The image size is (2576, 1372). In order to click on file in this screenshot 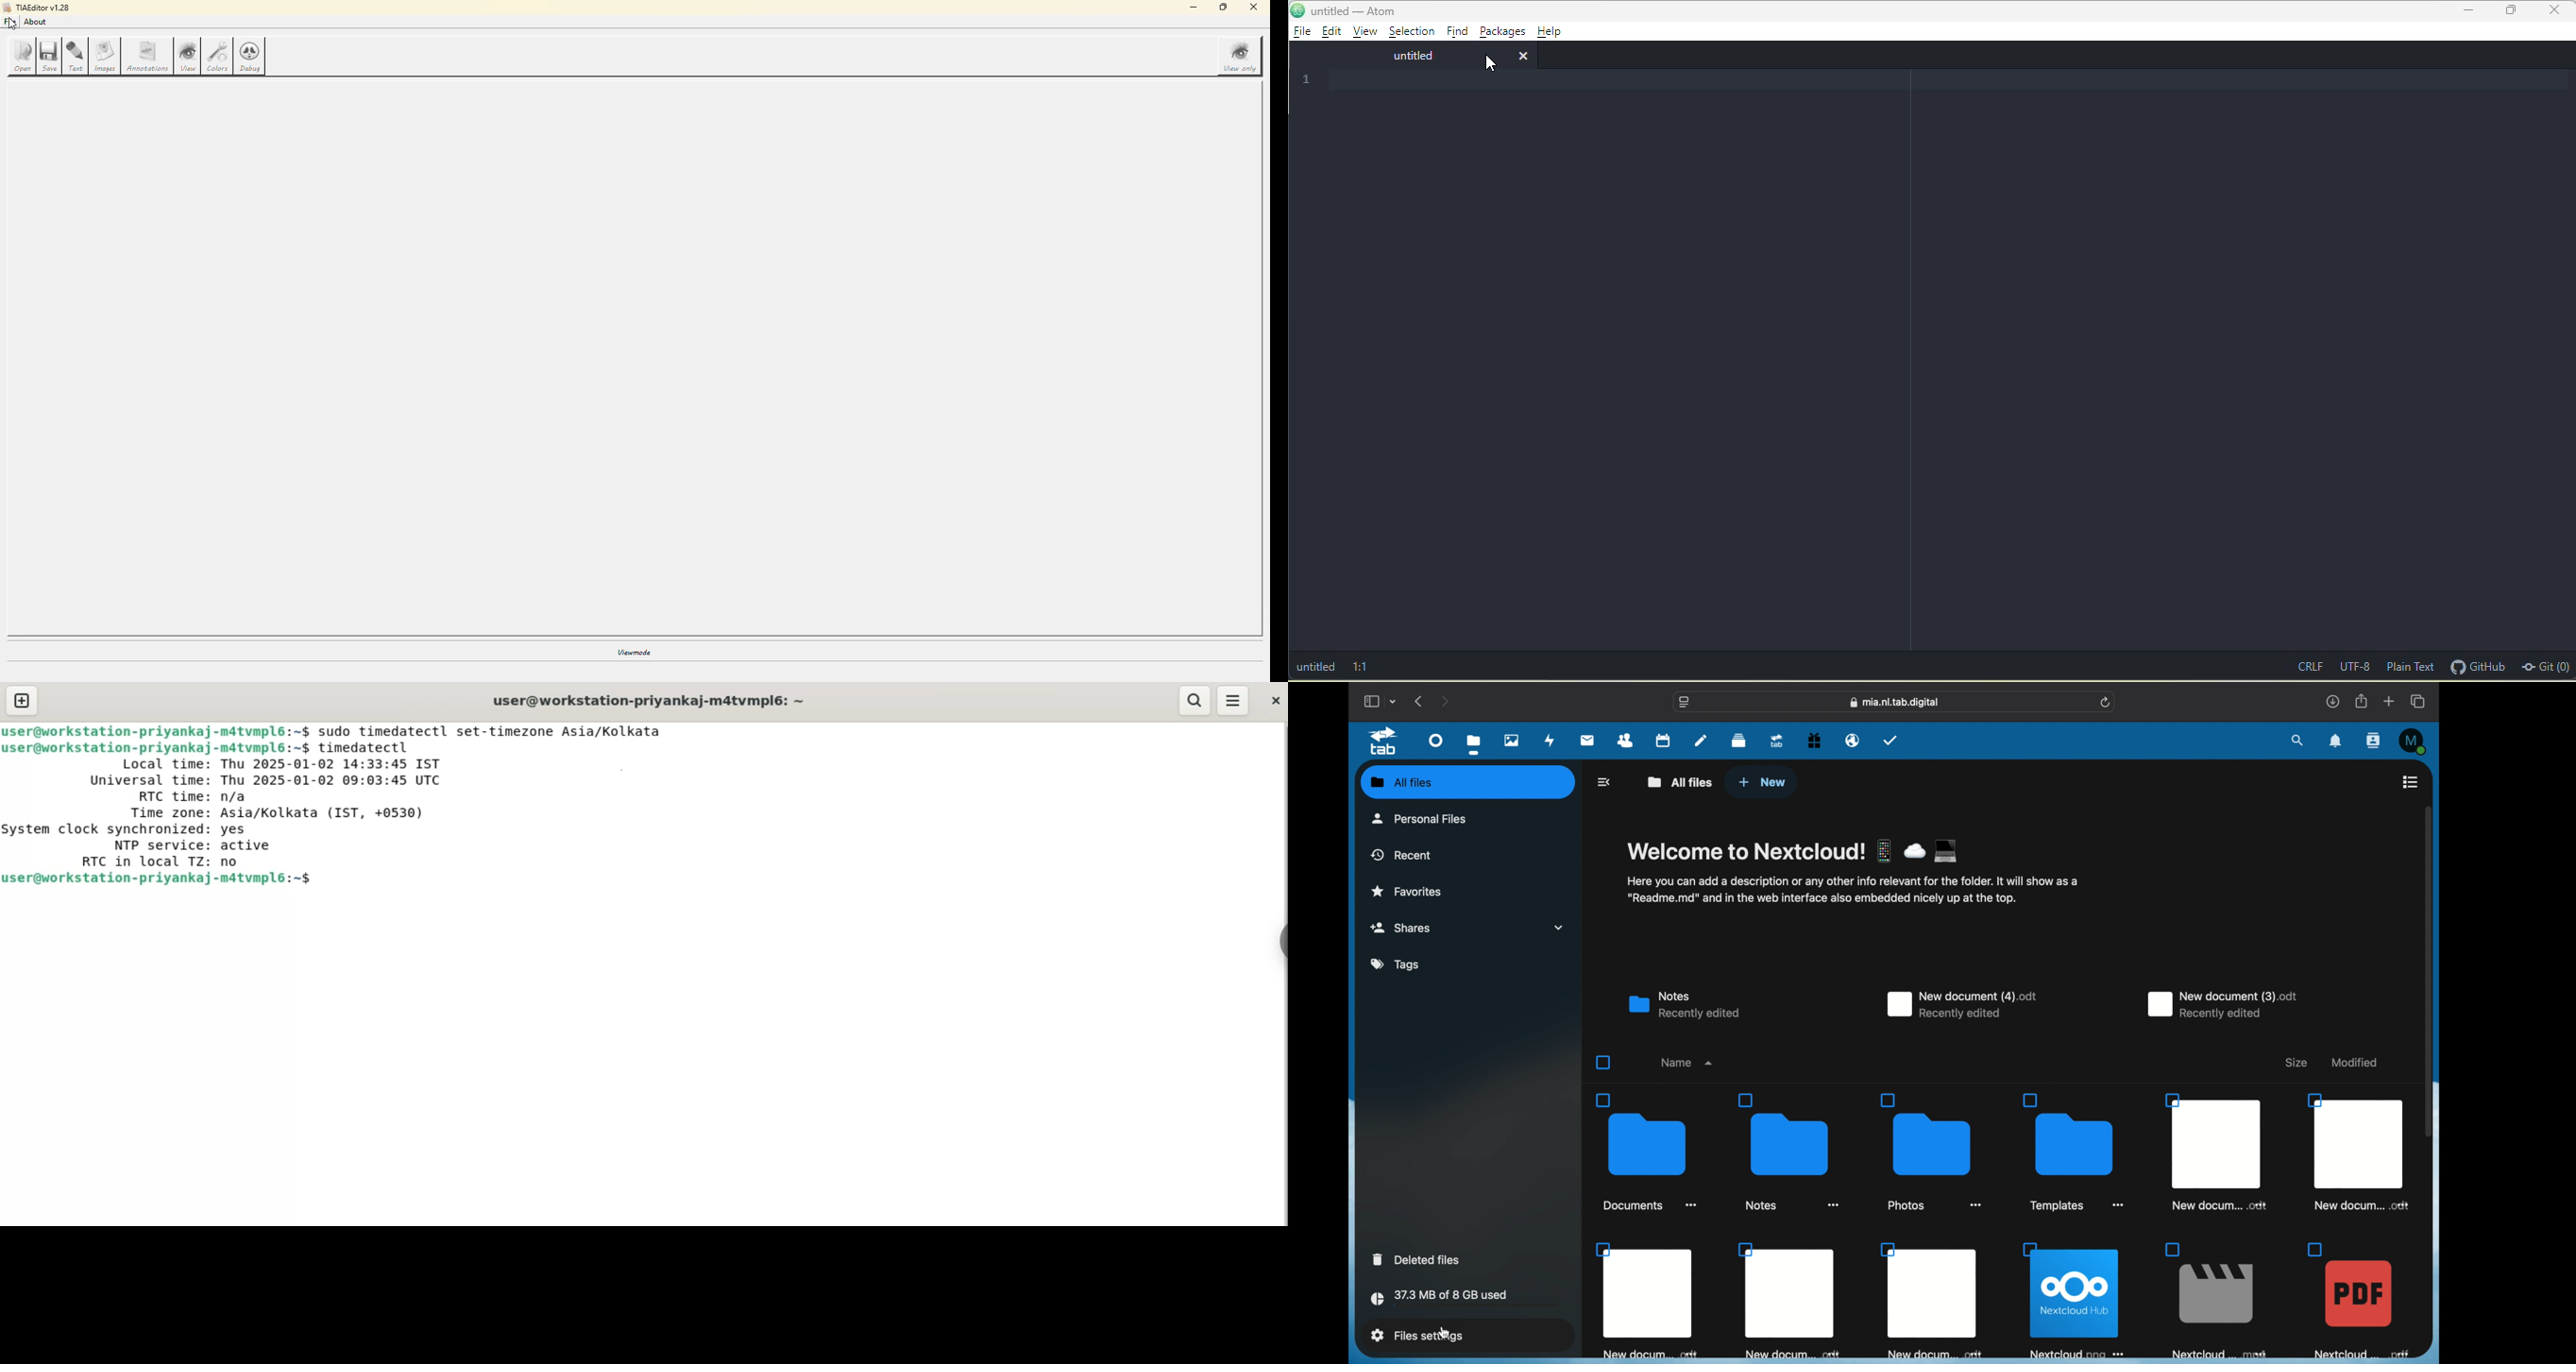, I will do `click(2215, 1152)`.